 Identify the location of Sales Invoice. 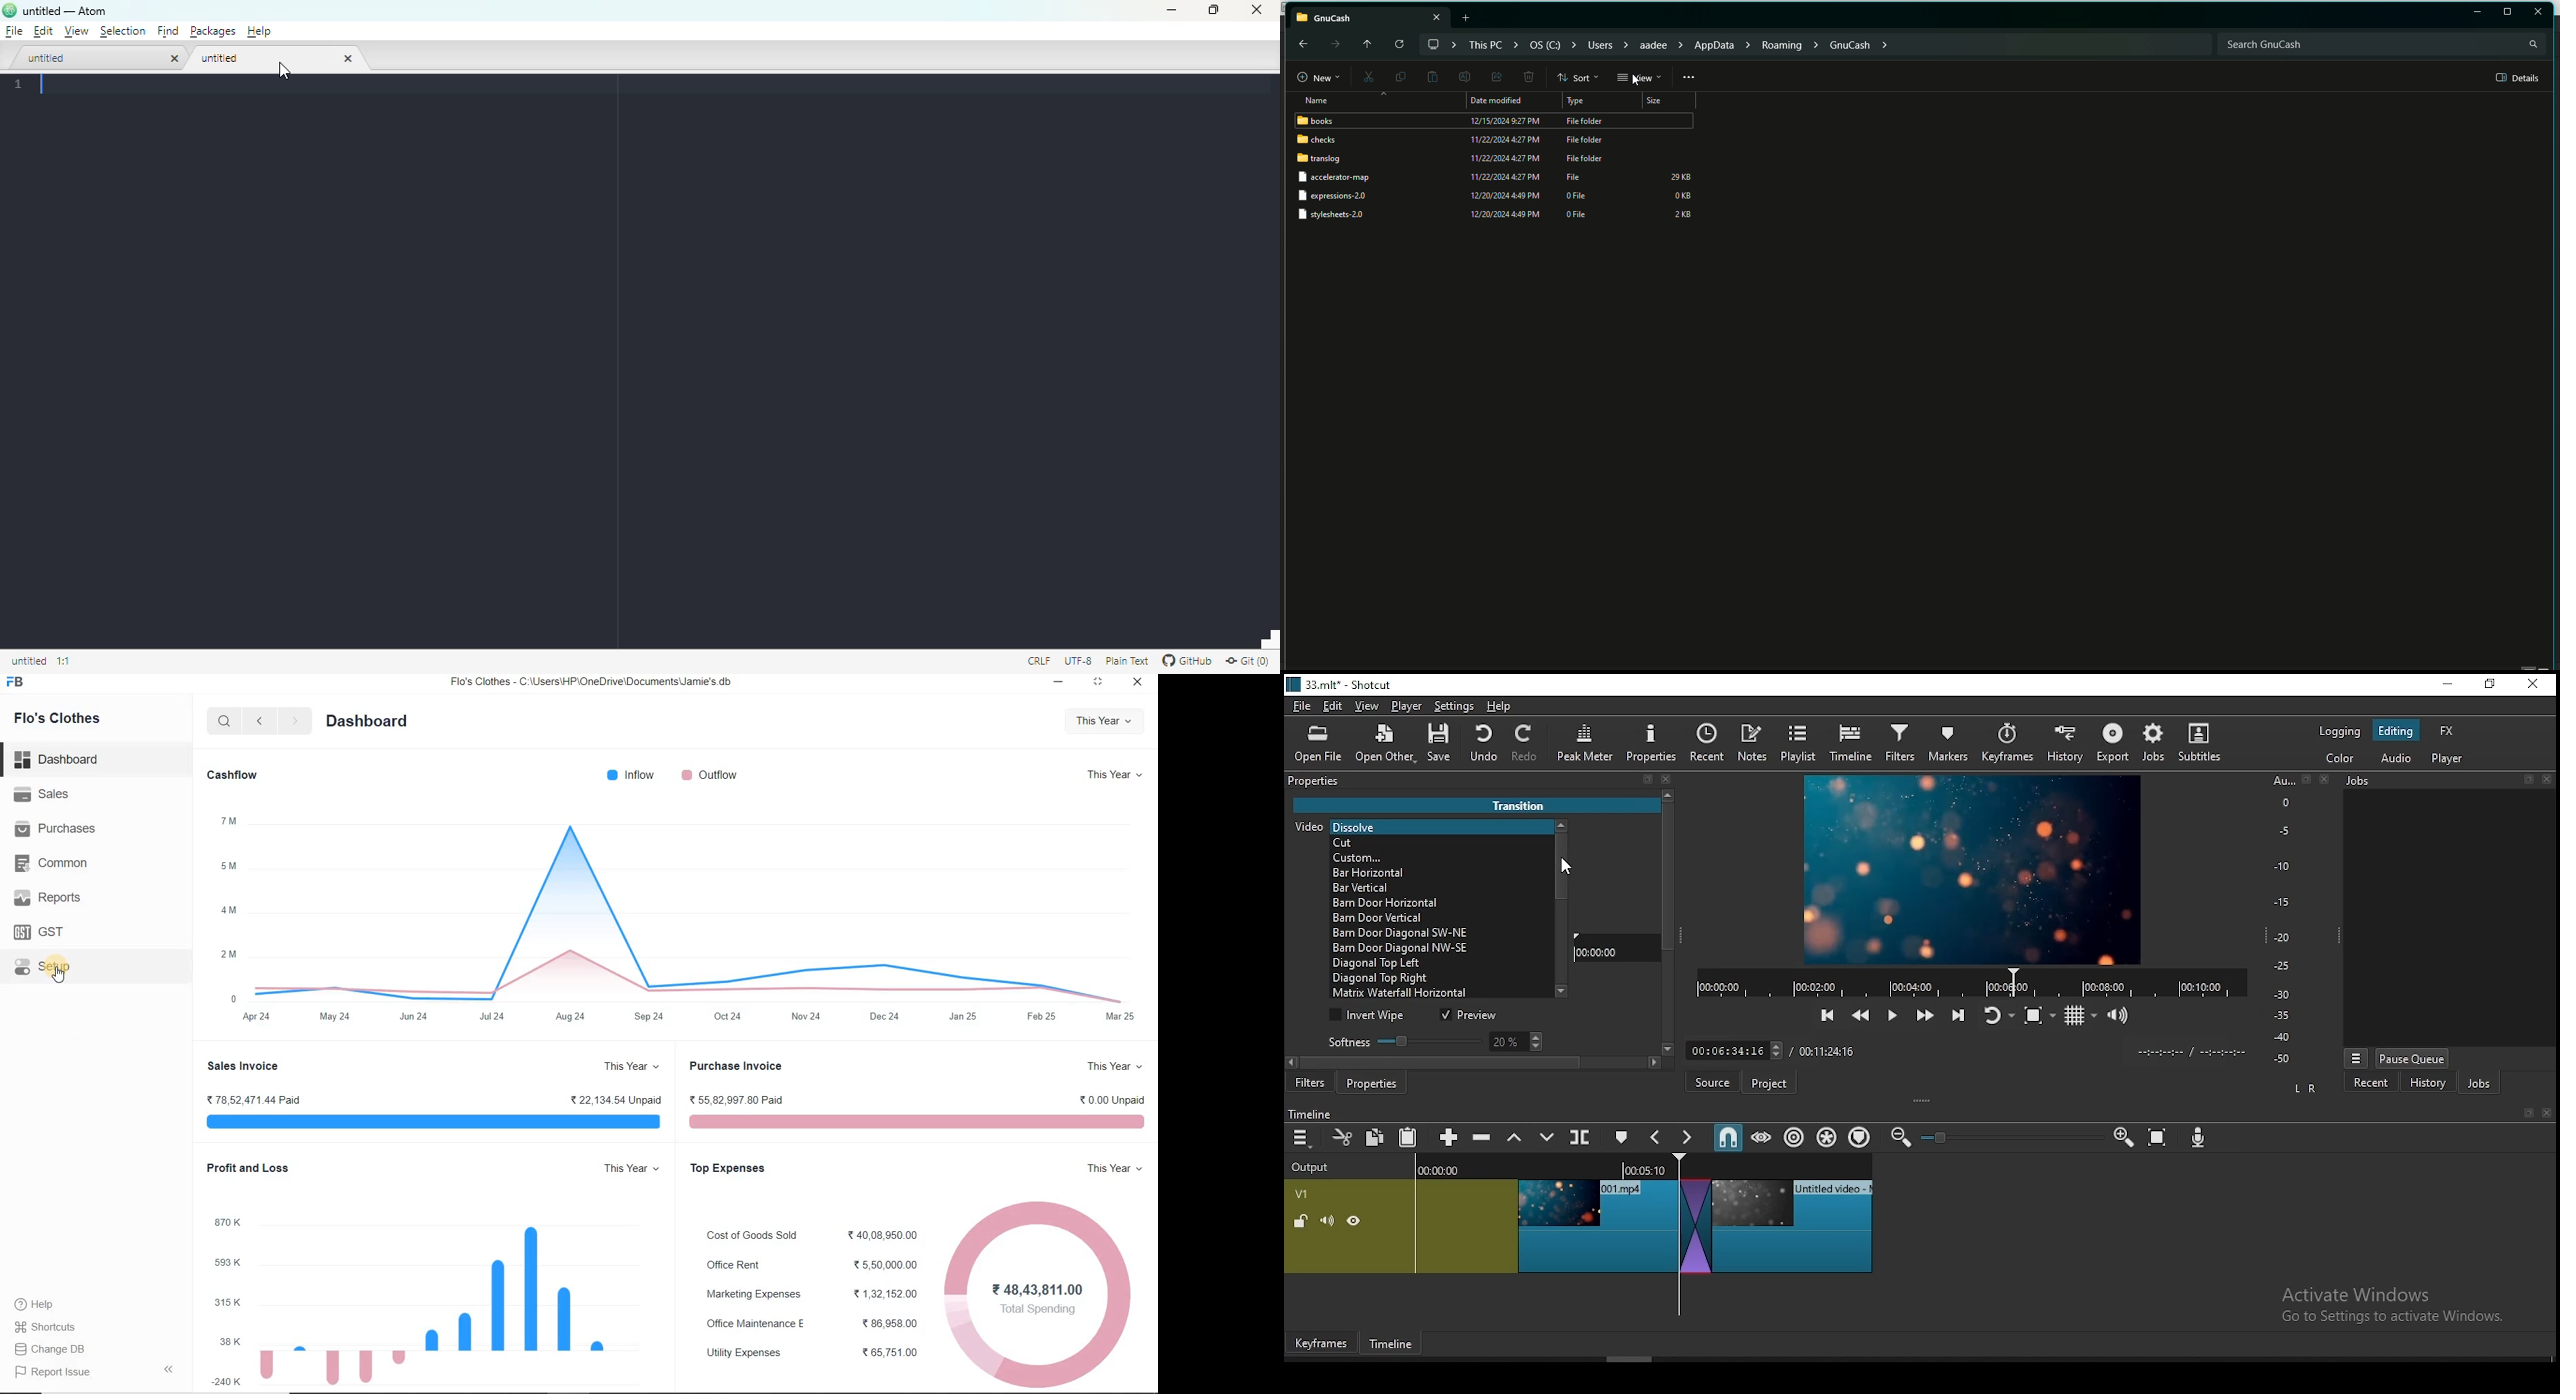
(433, 1123).